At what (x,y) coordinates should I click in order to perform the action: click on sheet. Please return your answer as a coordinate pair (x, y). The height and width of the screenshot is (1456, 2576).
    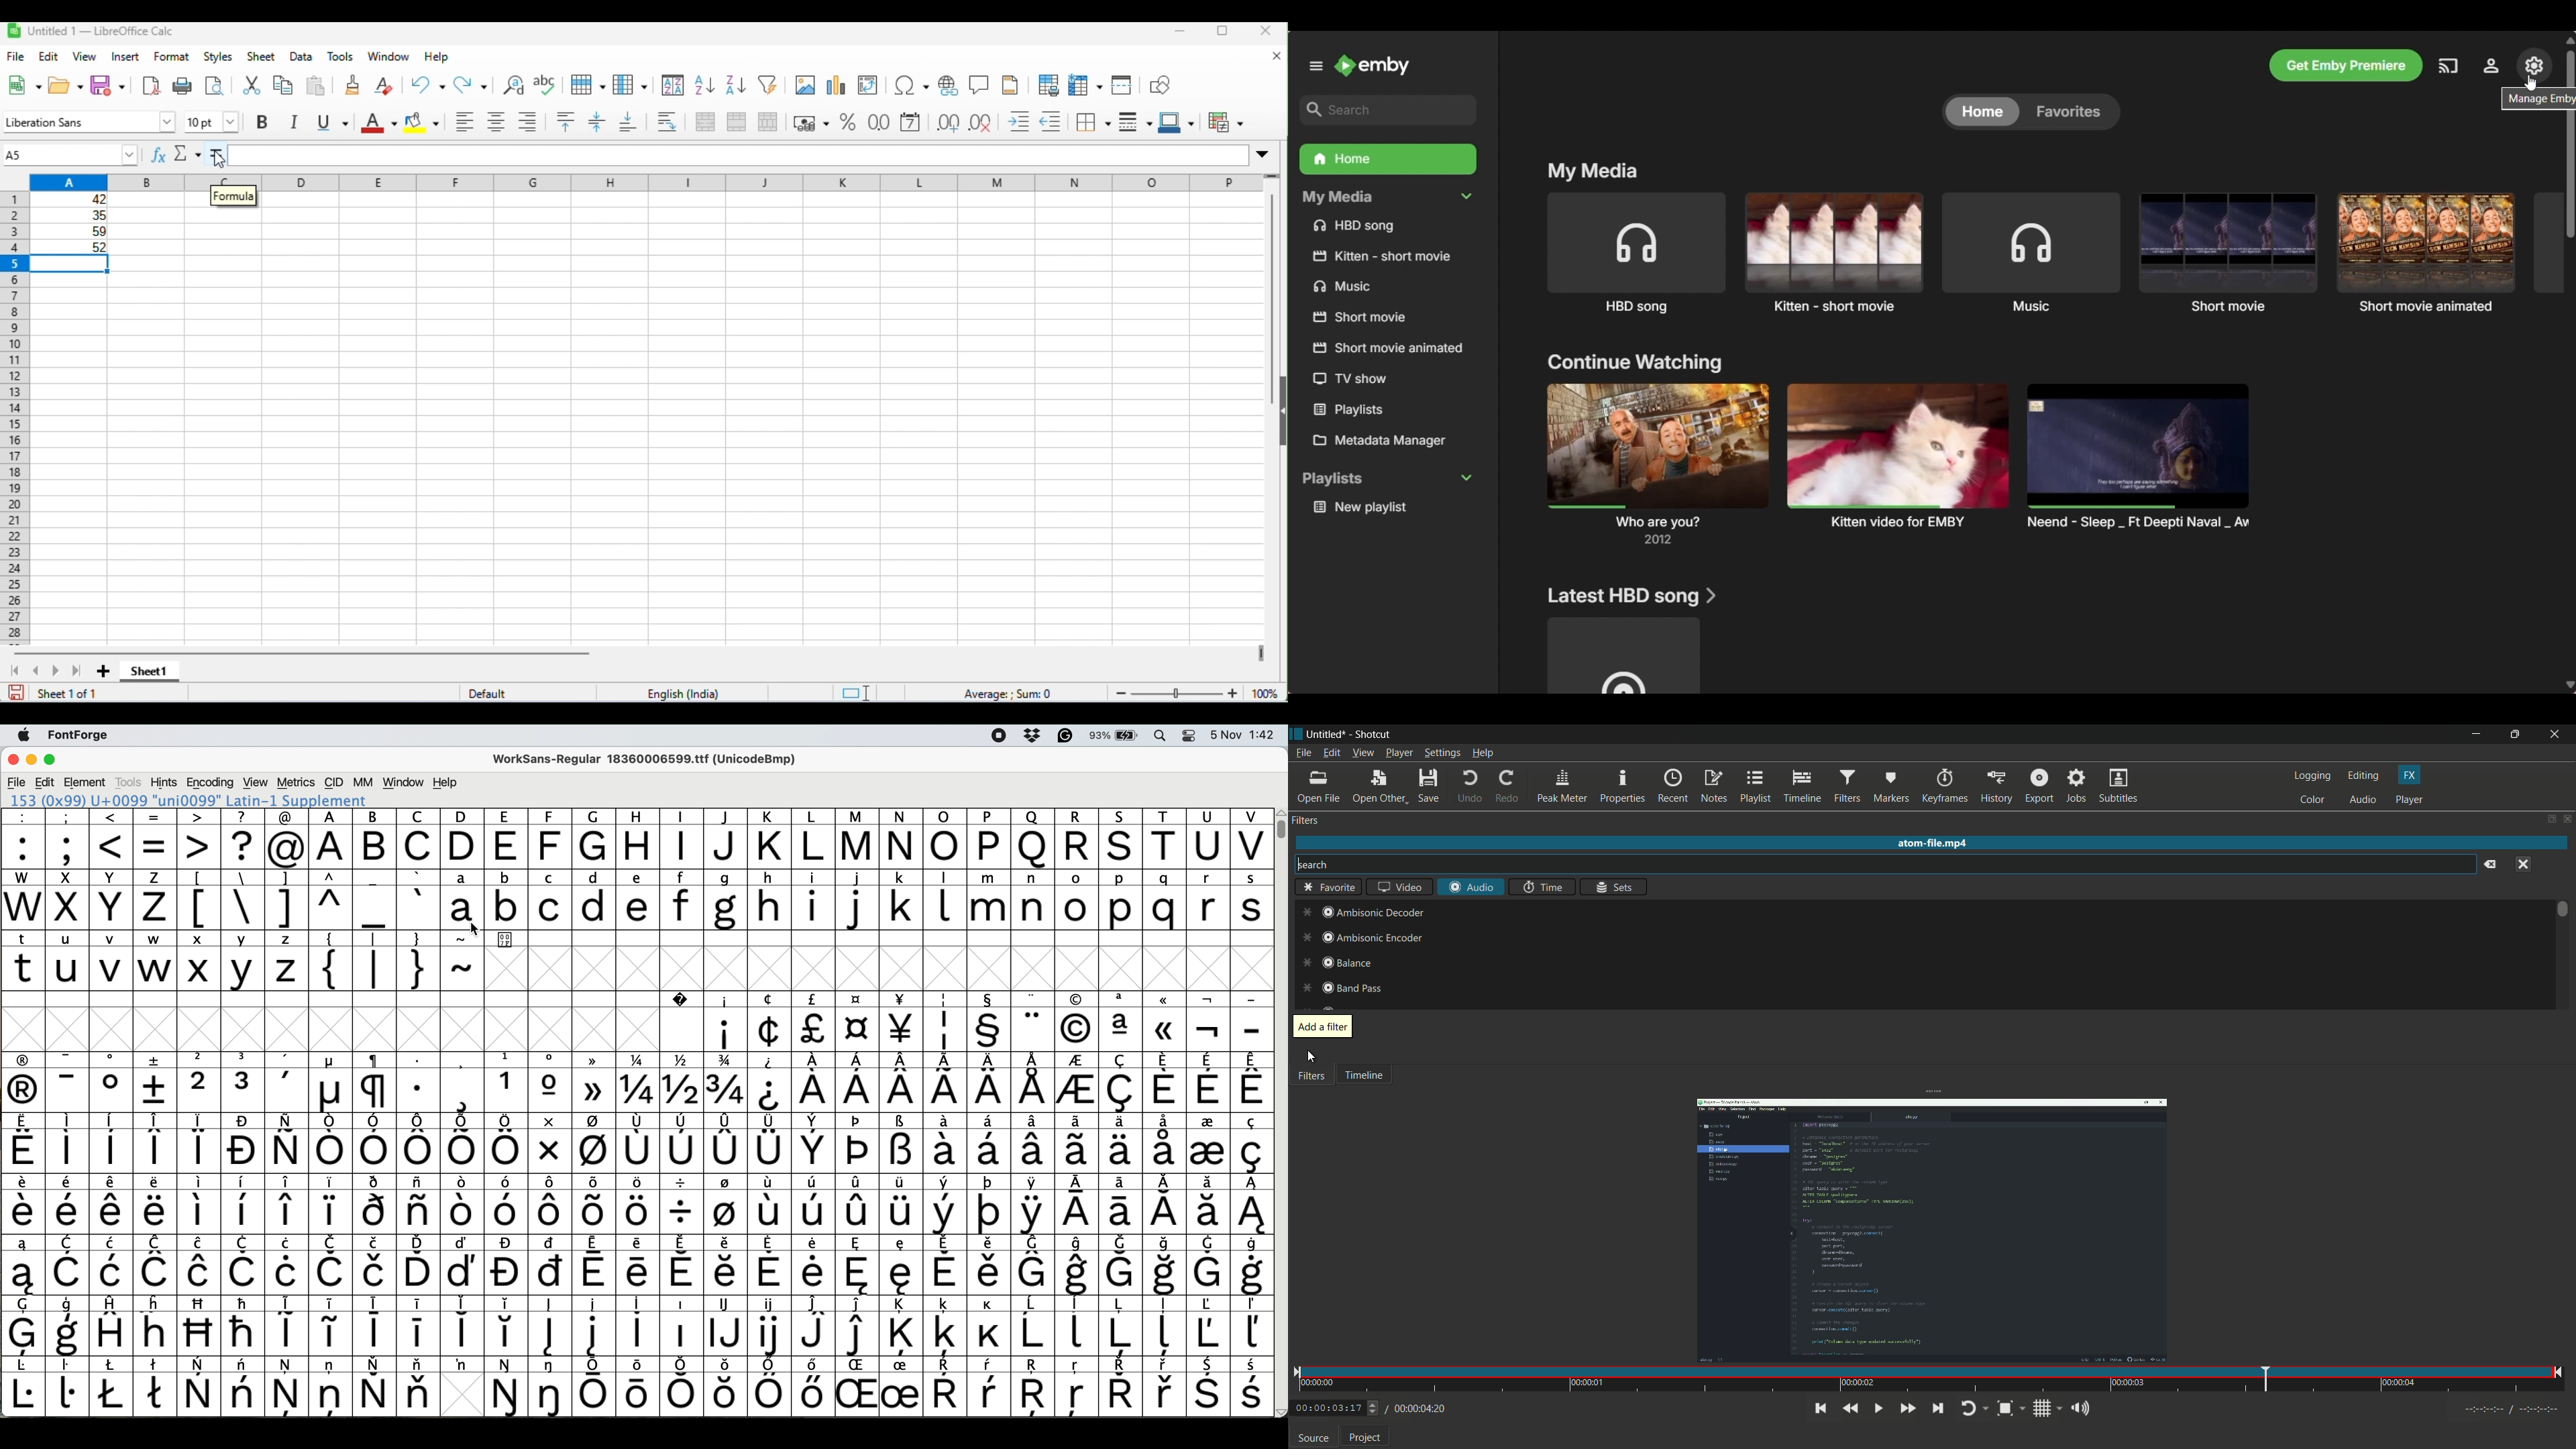
    Looking at the image, I should click on (260, 56).